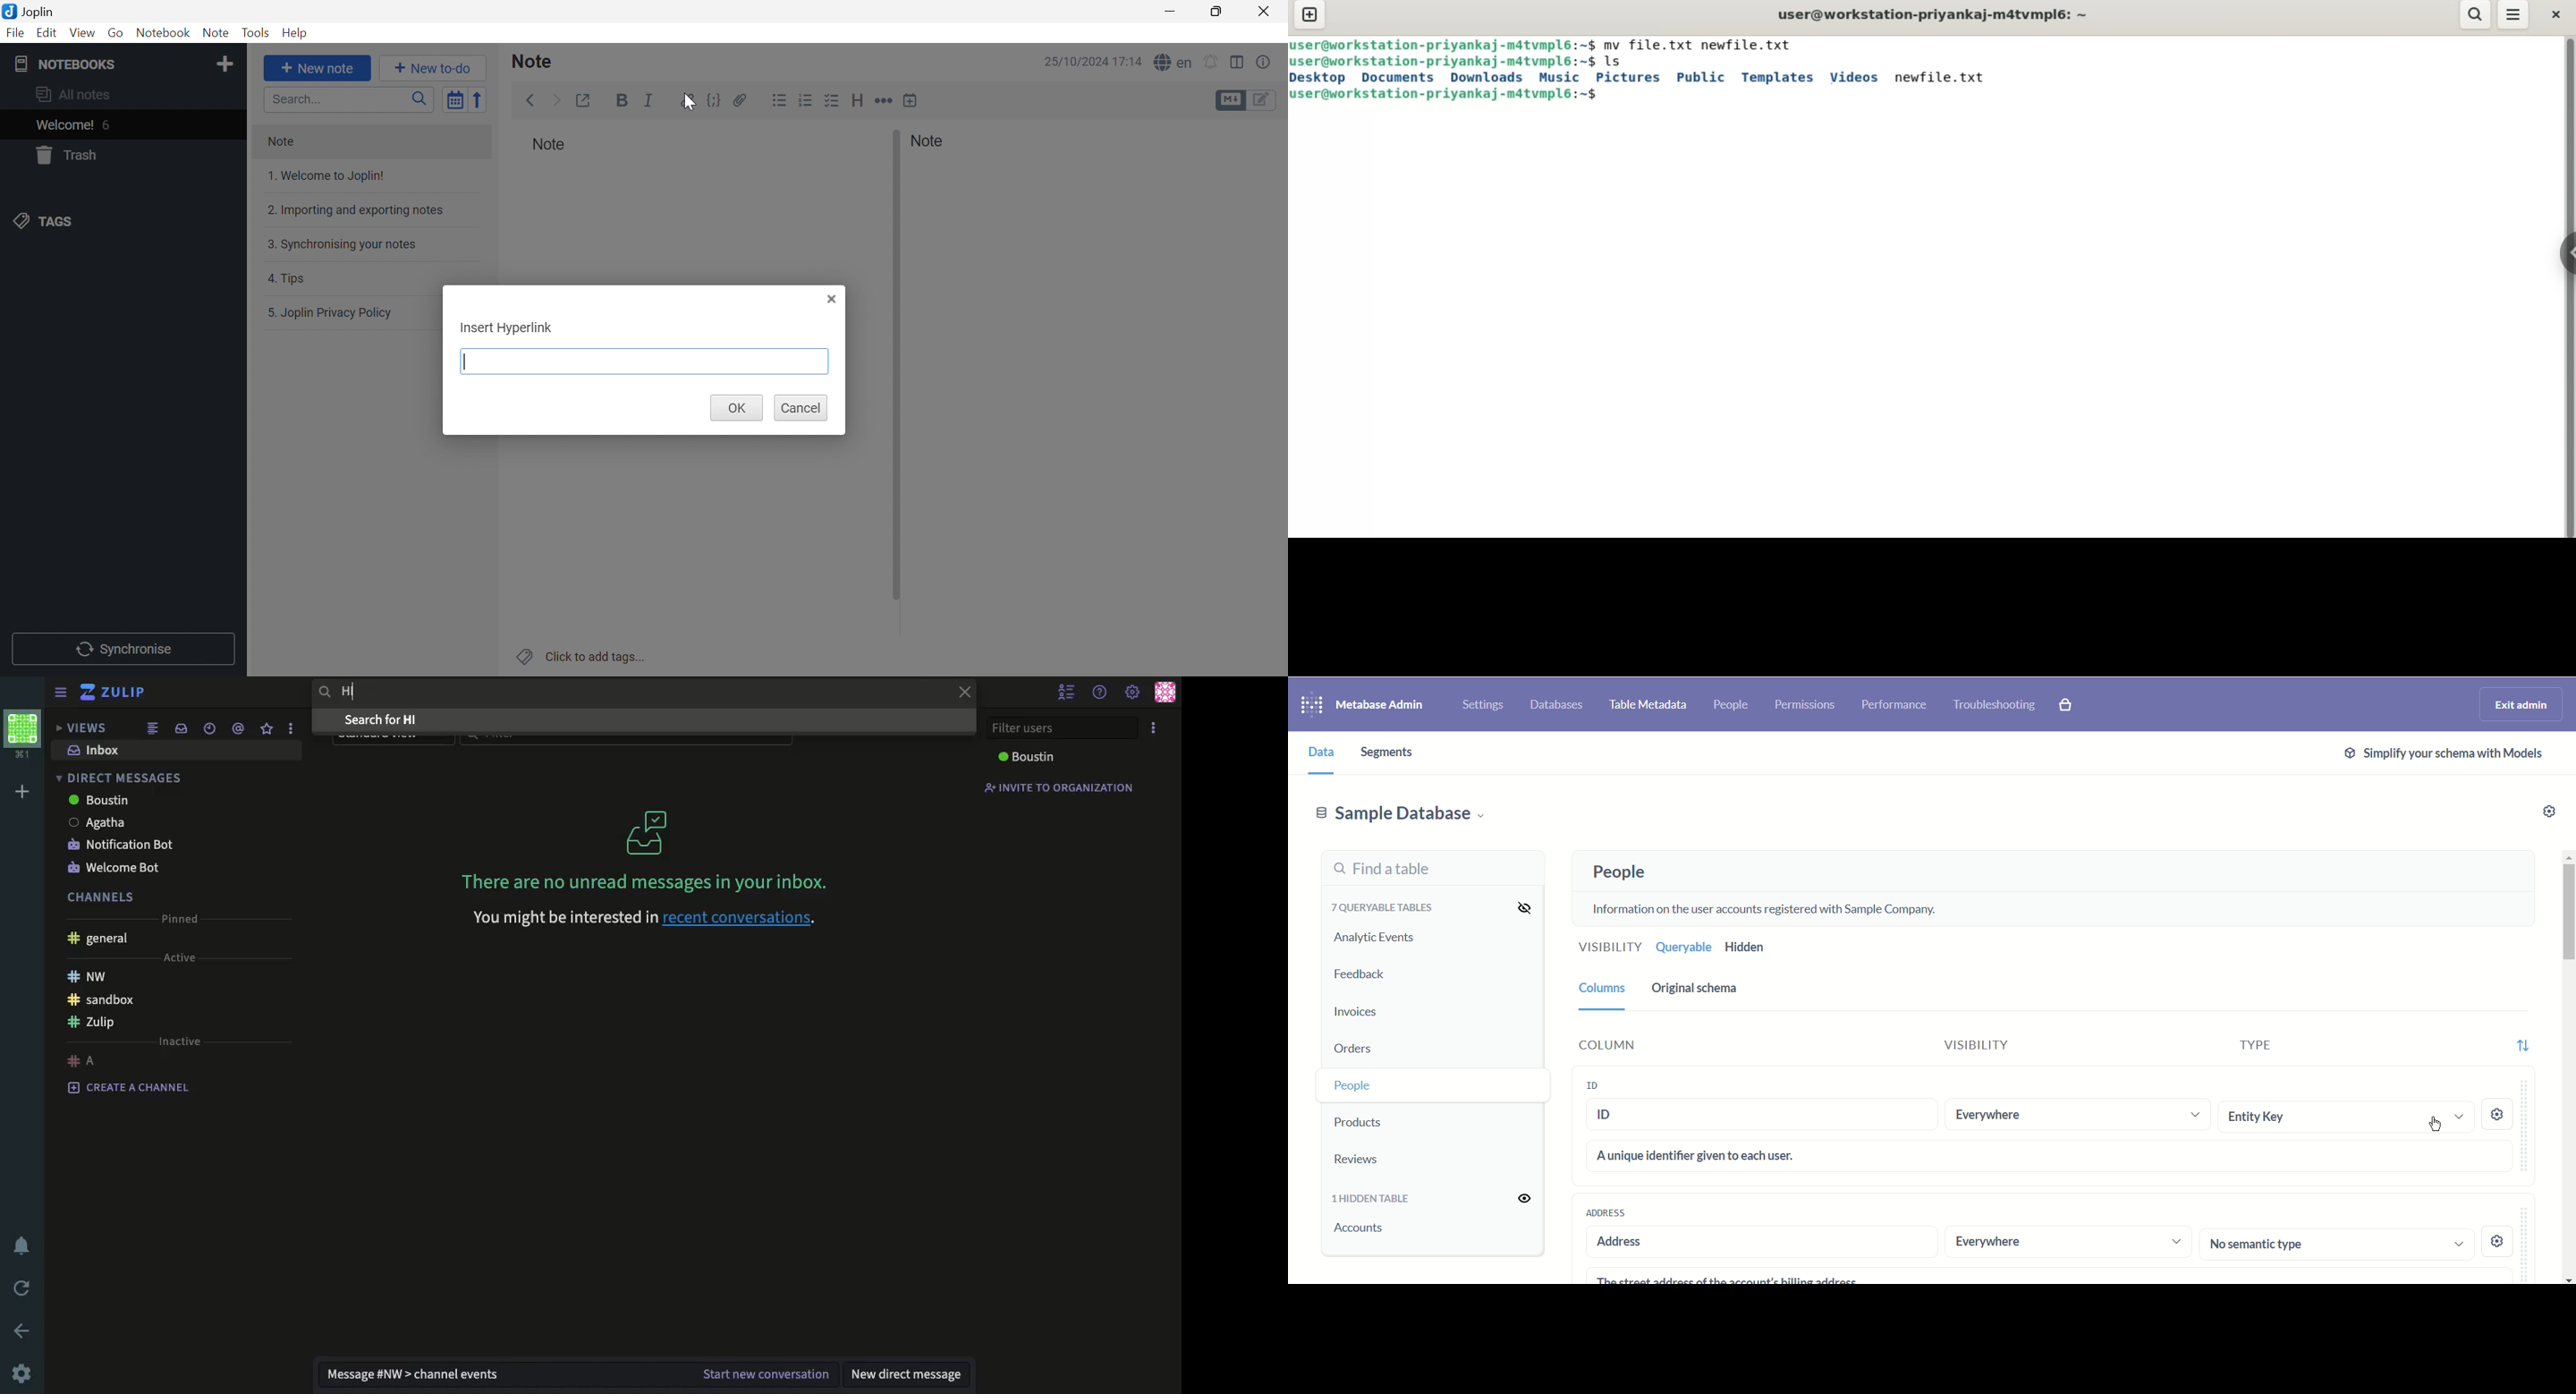 The image size is (2576, 1400). What do you see at coordinates (120, 155) in the screenshot?
I see `Trash` at bounding box center [120, 155].